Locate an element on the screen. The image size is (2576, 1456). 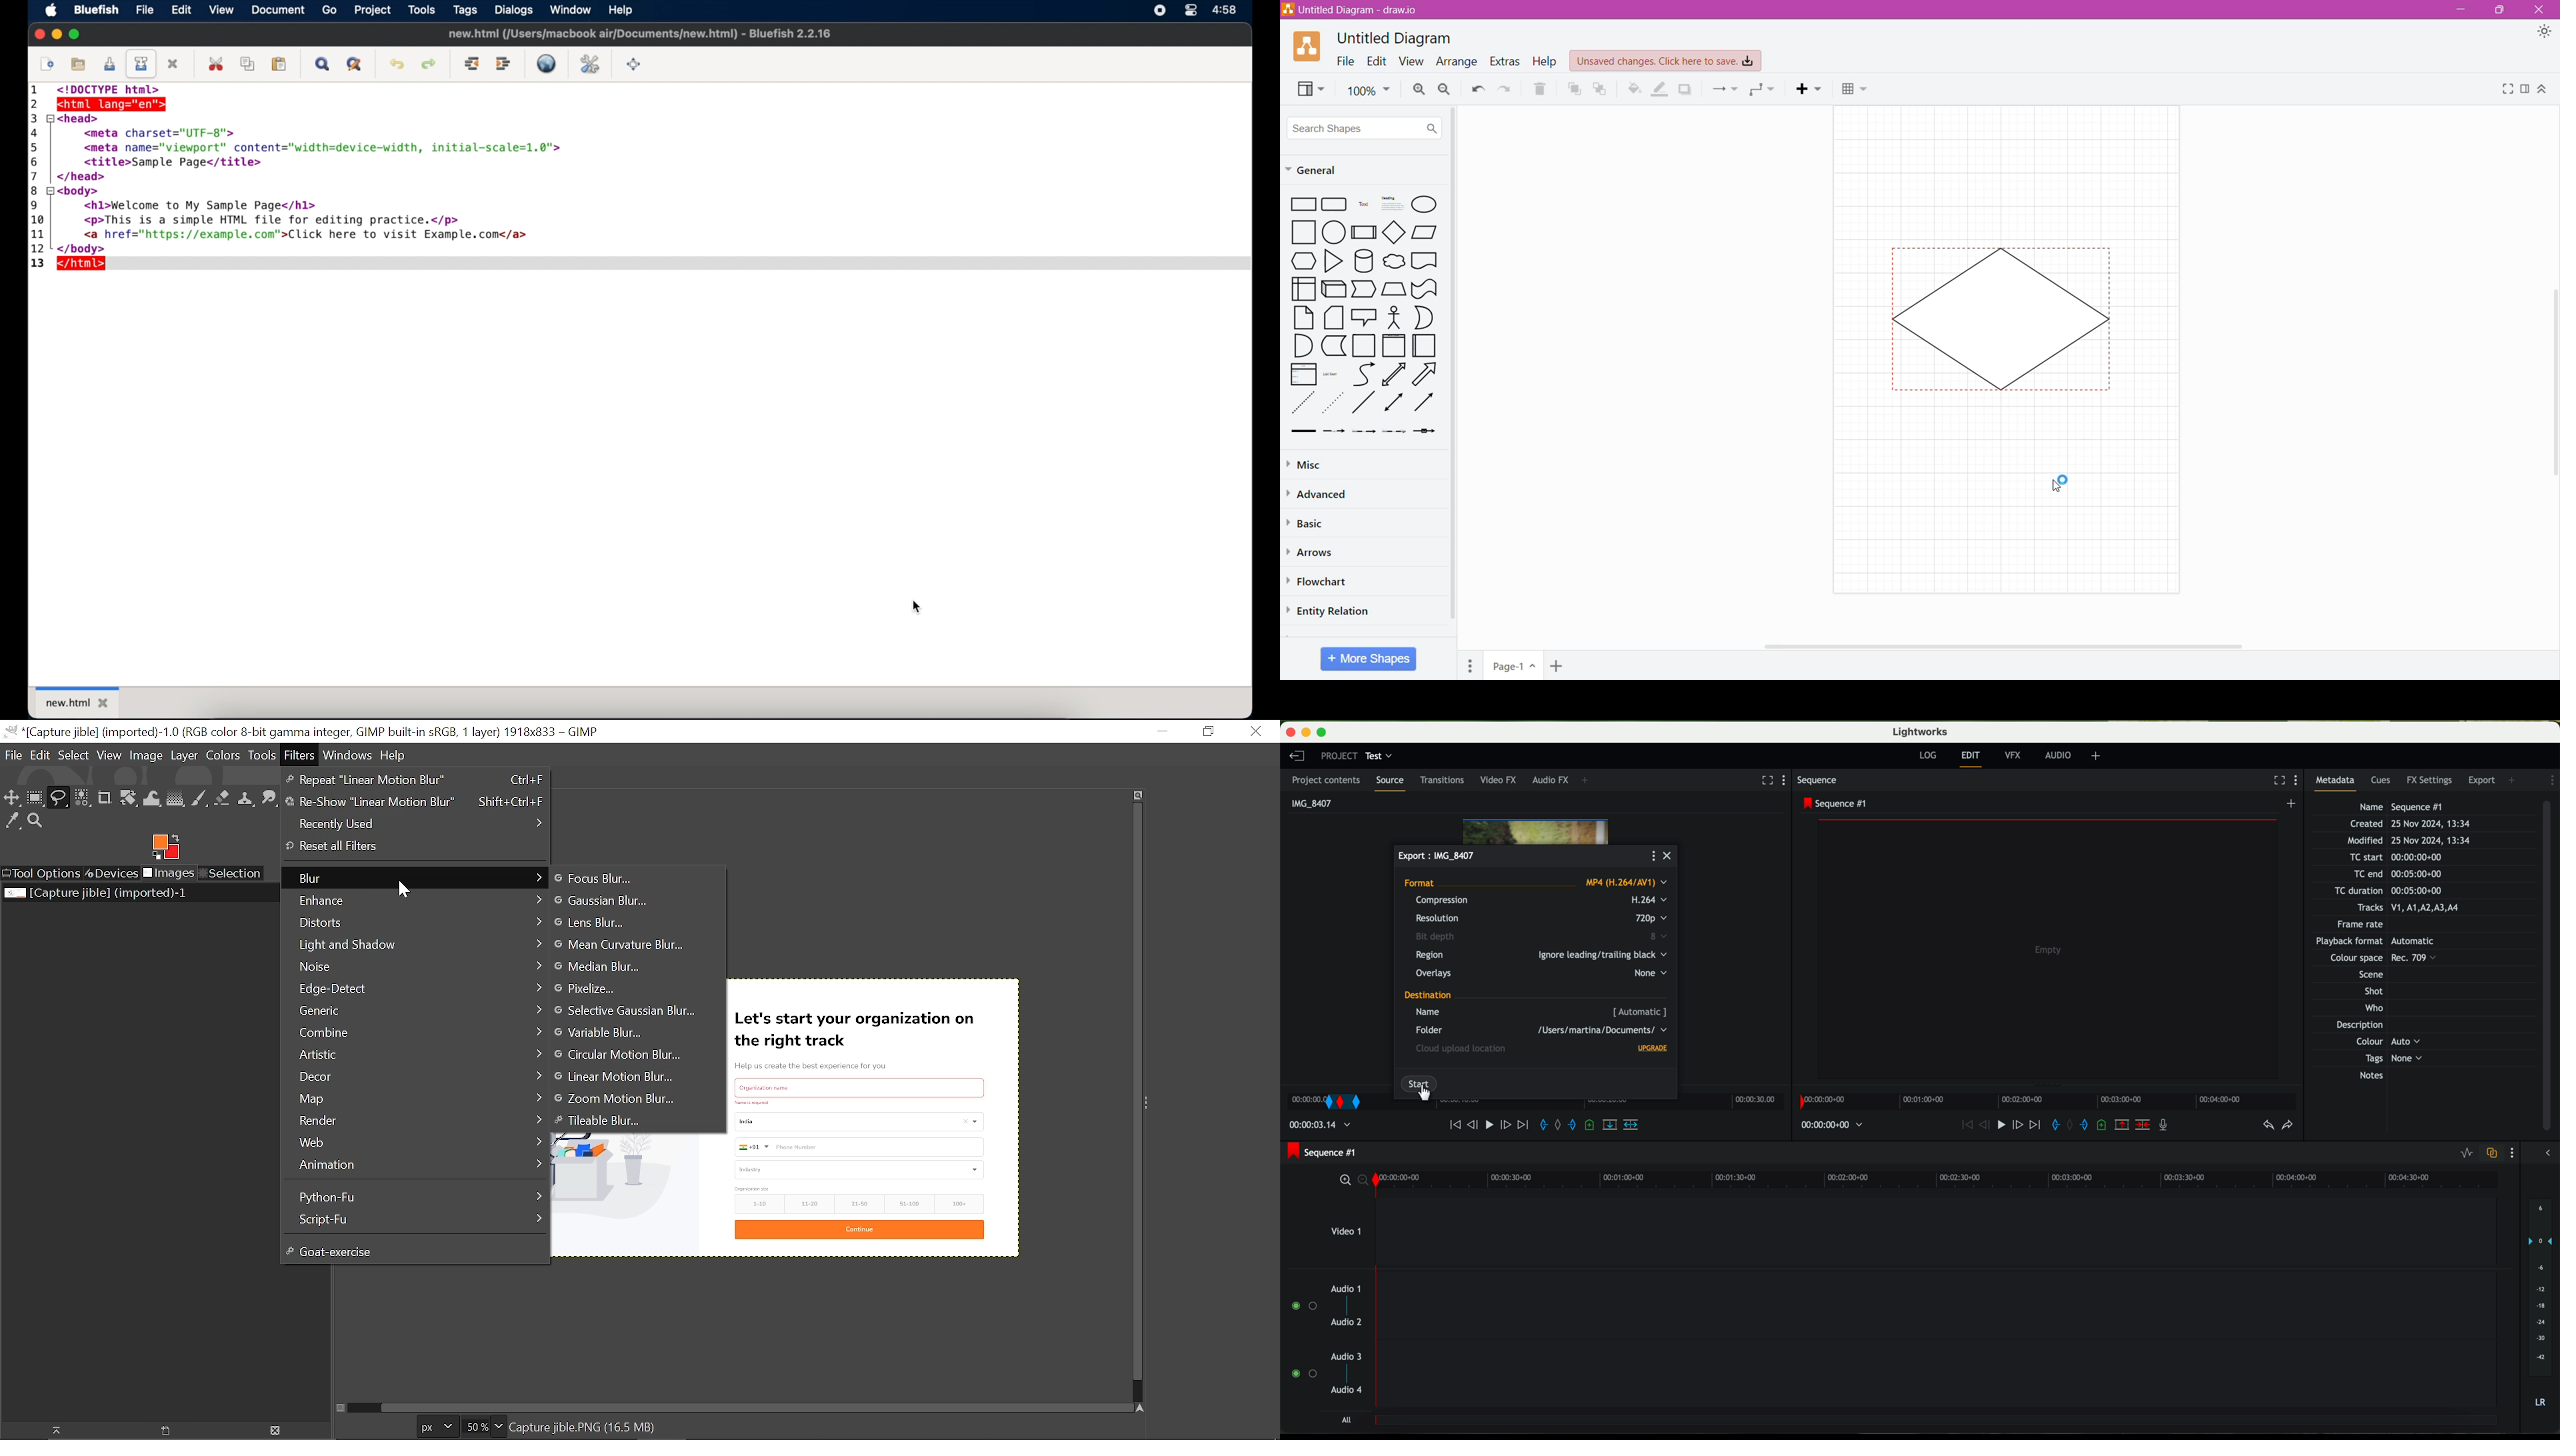
Line Color is located at coordinates (1659, 89).